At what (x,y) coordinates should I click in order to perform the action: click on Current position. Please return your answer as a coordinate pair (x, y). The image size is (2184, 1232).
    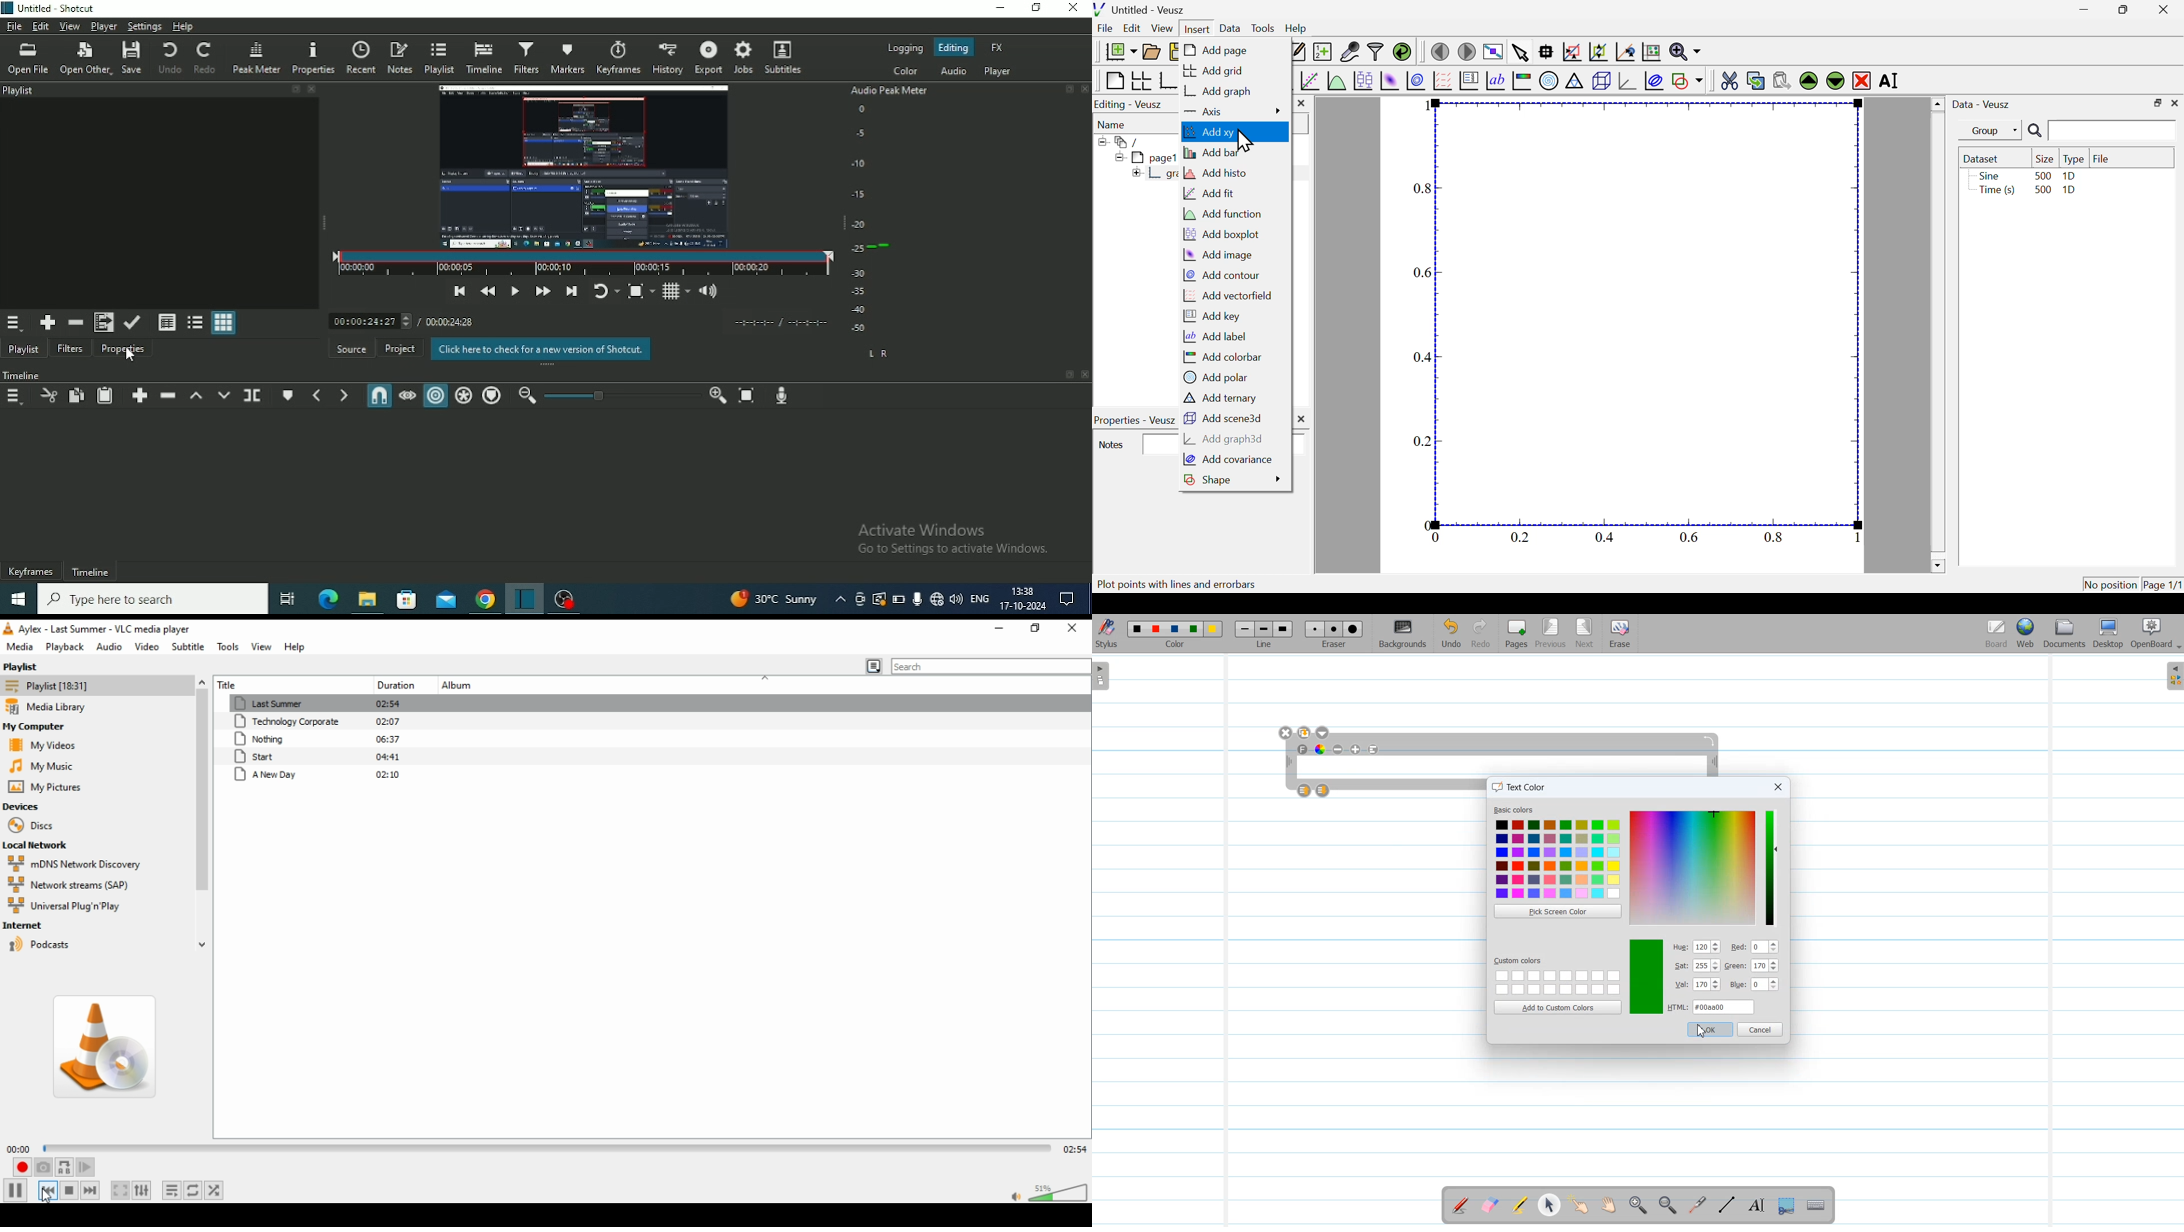
    Looking at the image, I should click on (369, 321).